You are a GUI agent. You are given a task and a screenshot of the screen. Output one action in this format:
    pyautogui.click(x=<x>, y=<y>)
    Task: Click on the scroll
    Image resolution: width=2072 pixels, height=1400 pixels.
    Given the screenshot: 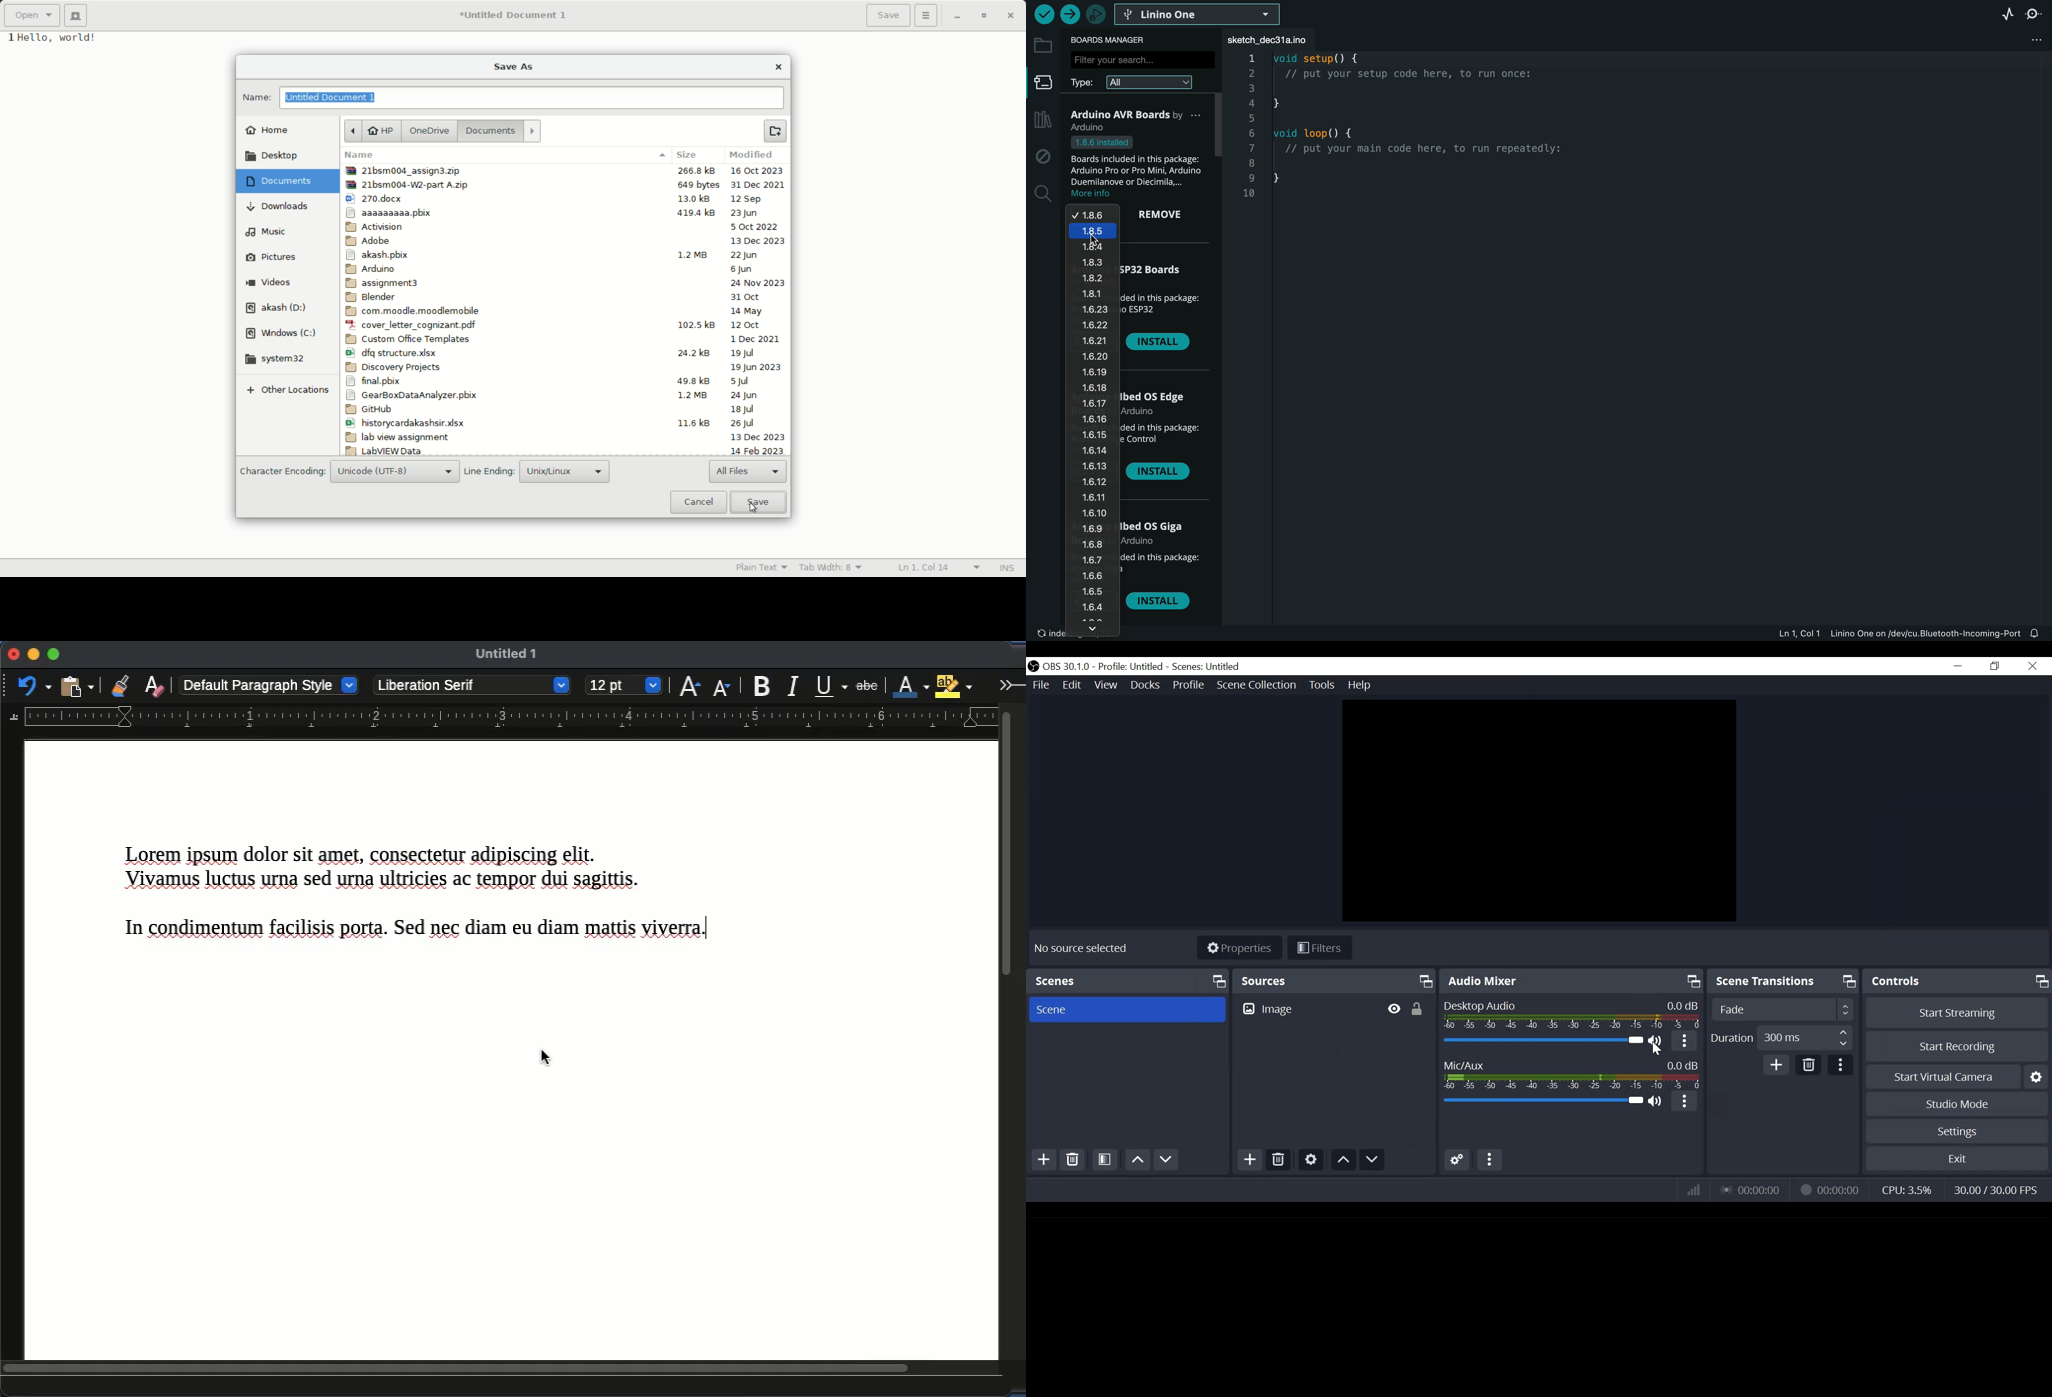 What is the action you would take?
    pyautogui.click(x=1012, y=1030)
    